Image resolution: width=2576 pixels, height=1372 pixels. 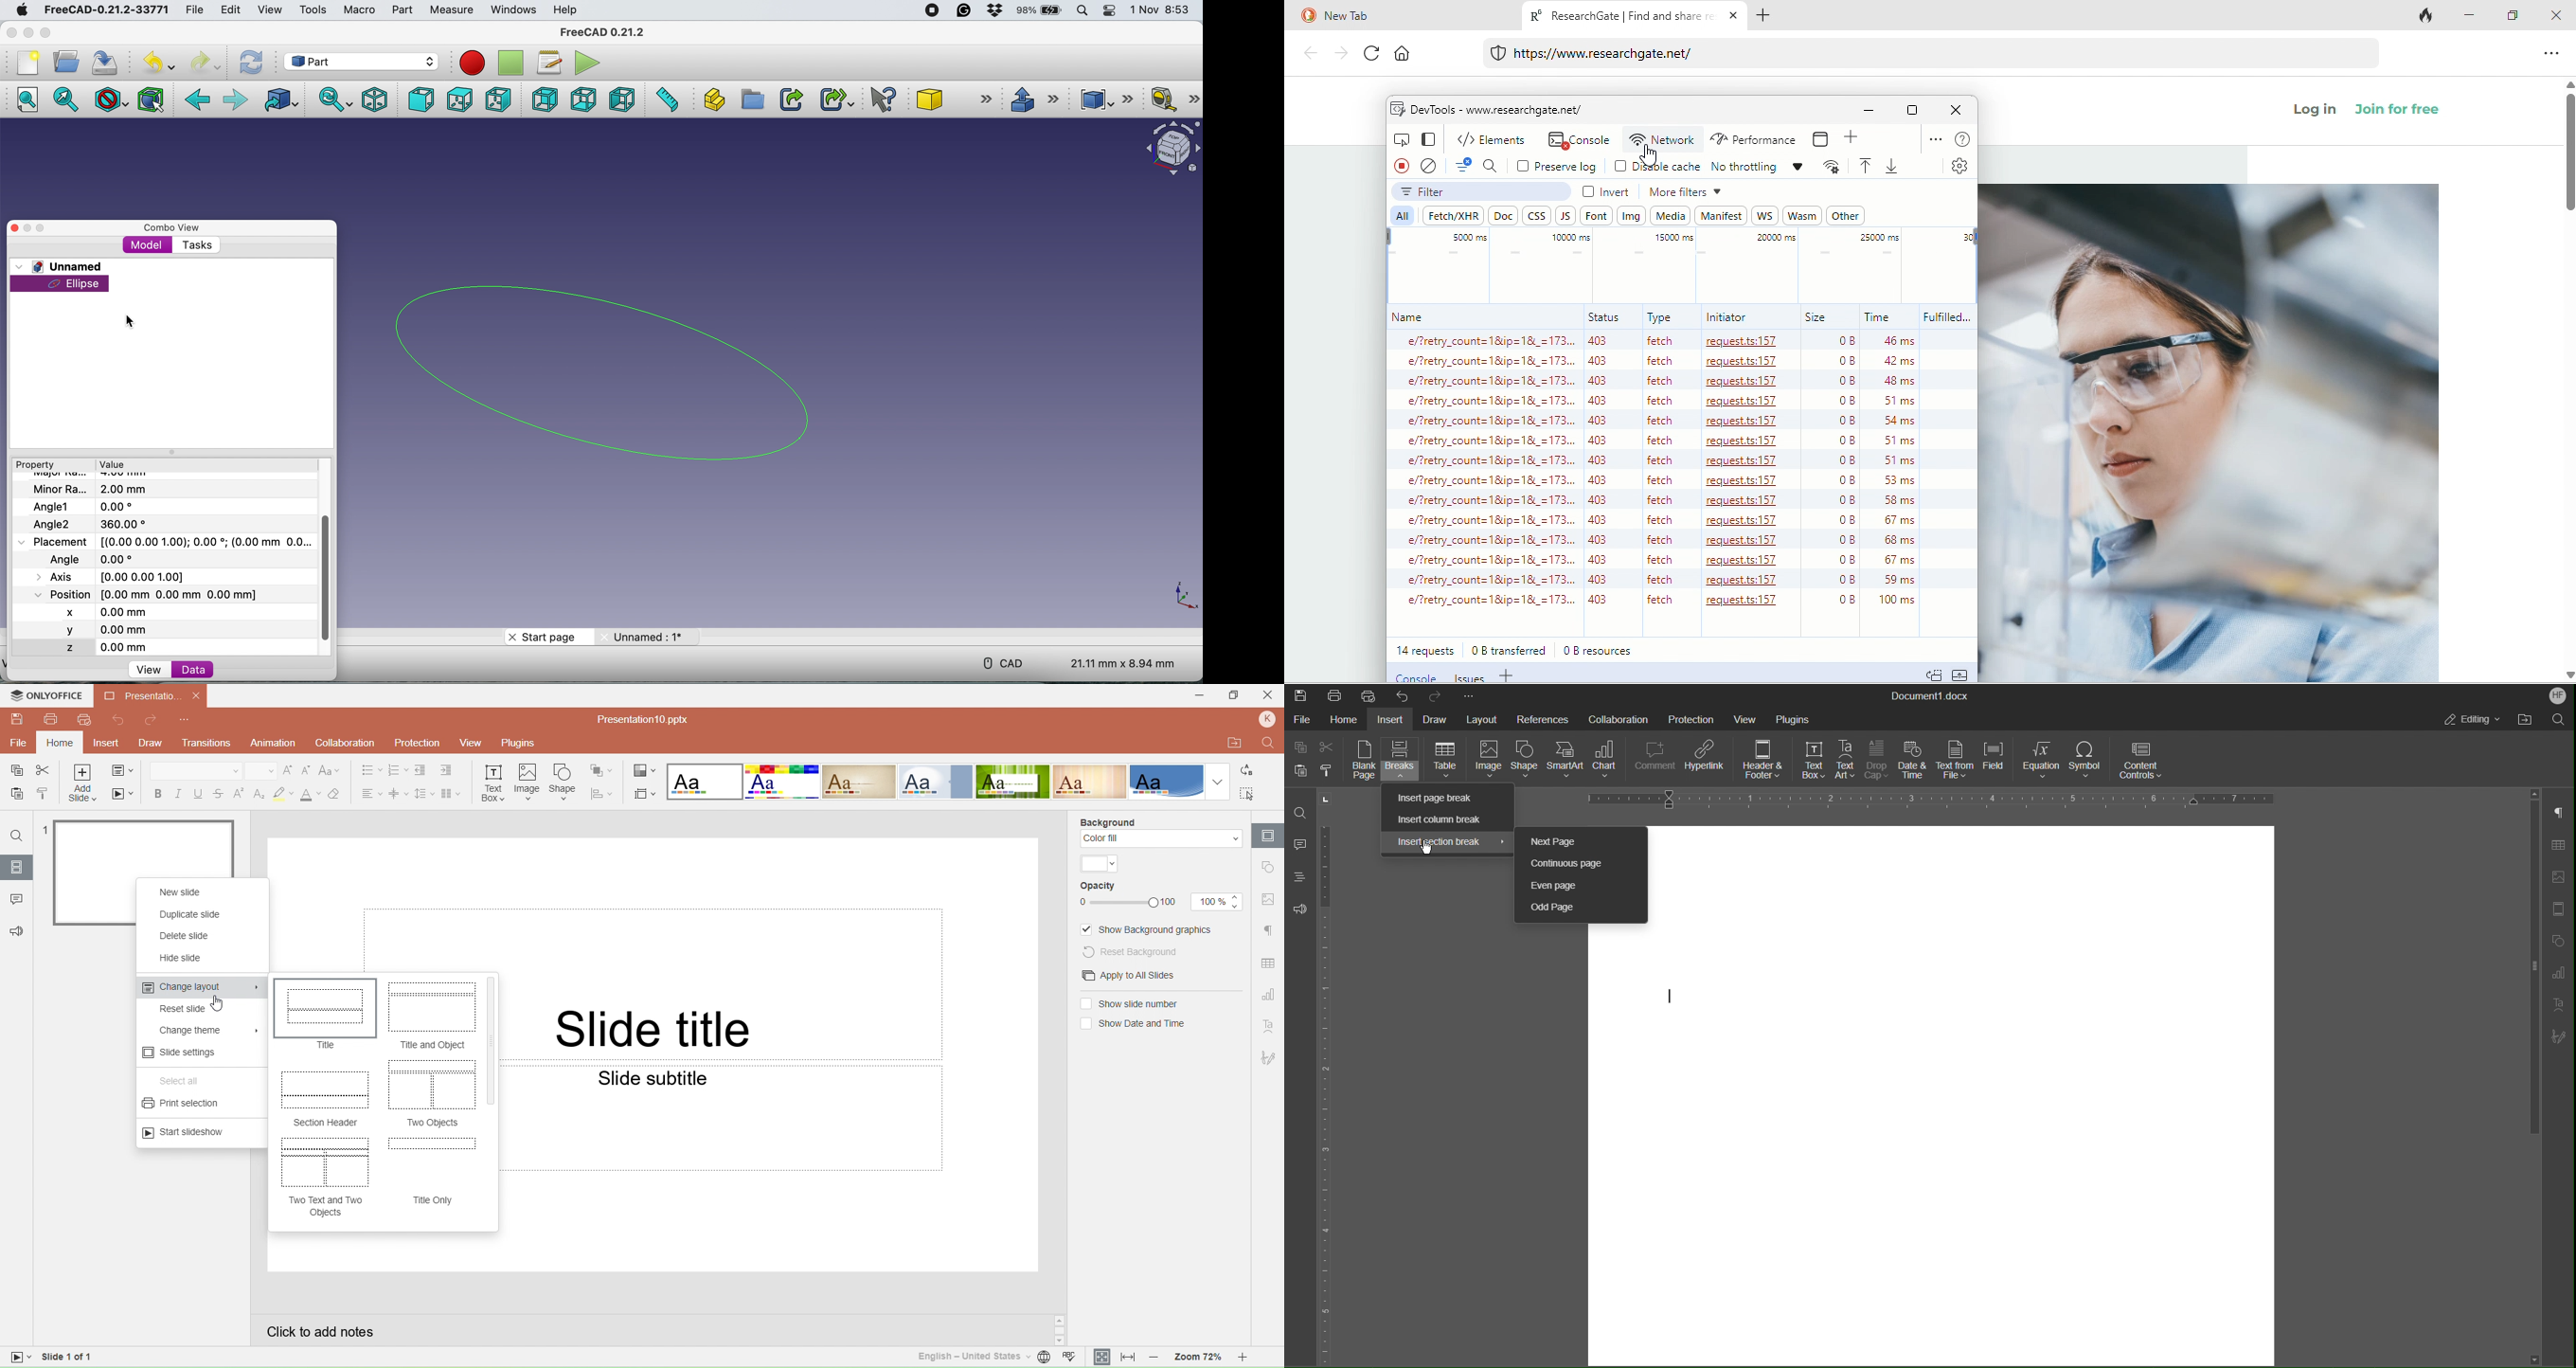 What do you see at coordinates (17, 720) in the screenshot?
I see `Save` at bounding box center [17, 720].